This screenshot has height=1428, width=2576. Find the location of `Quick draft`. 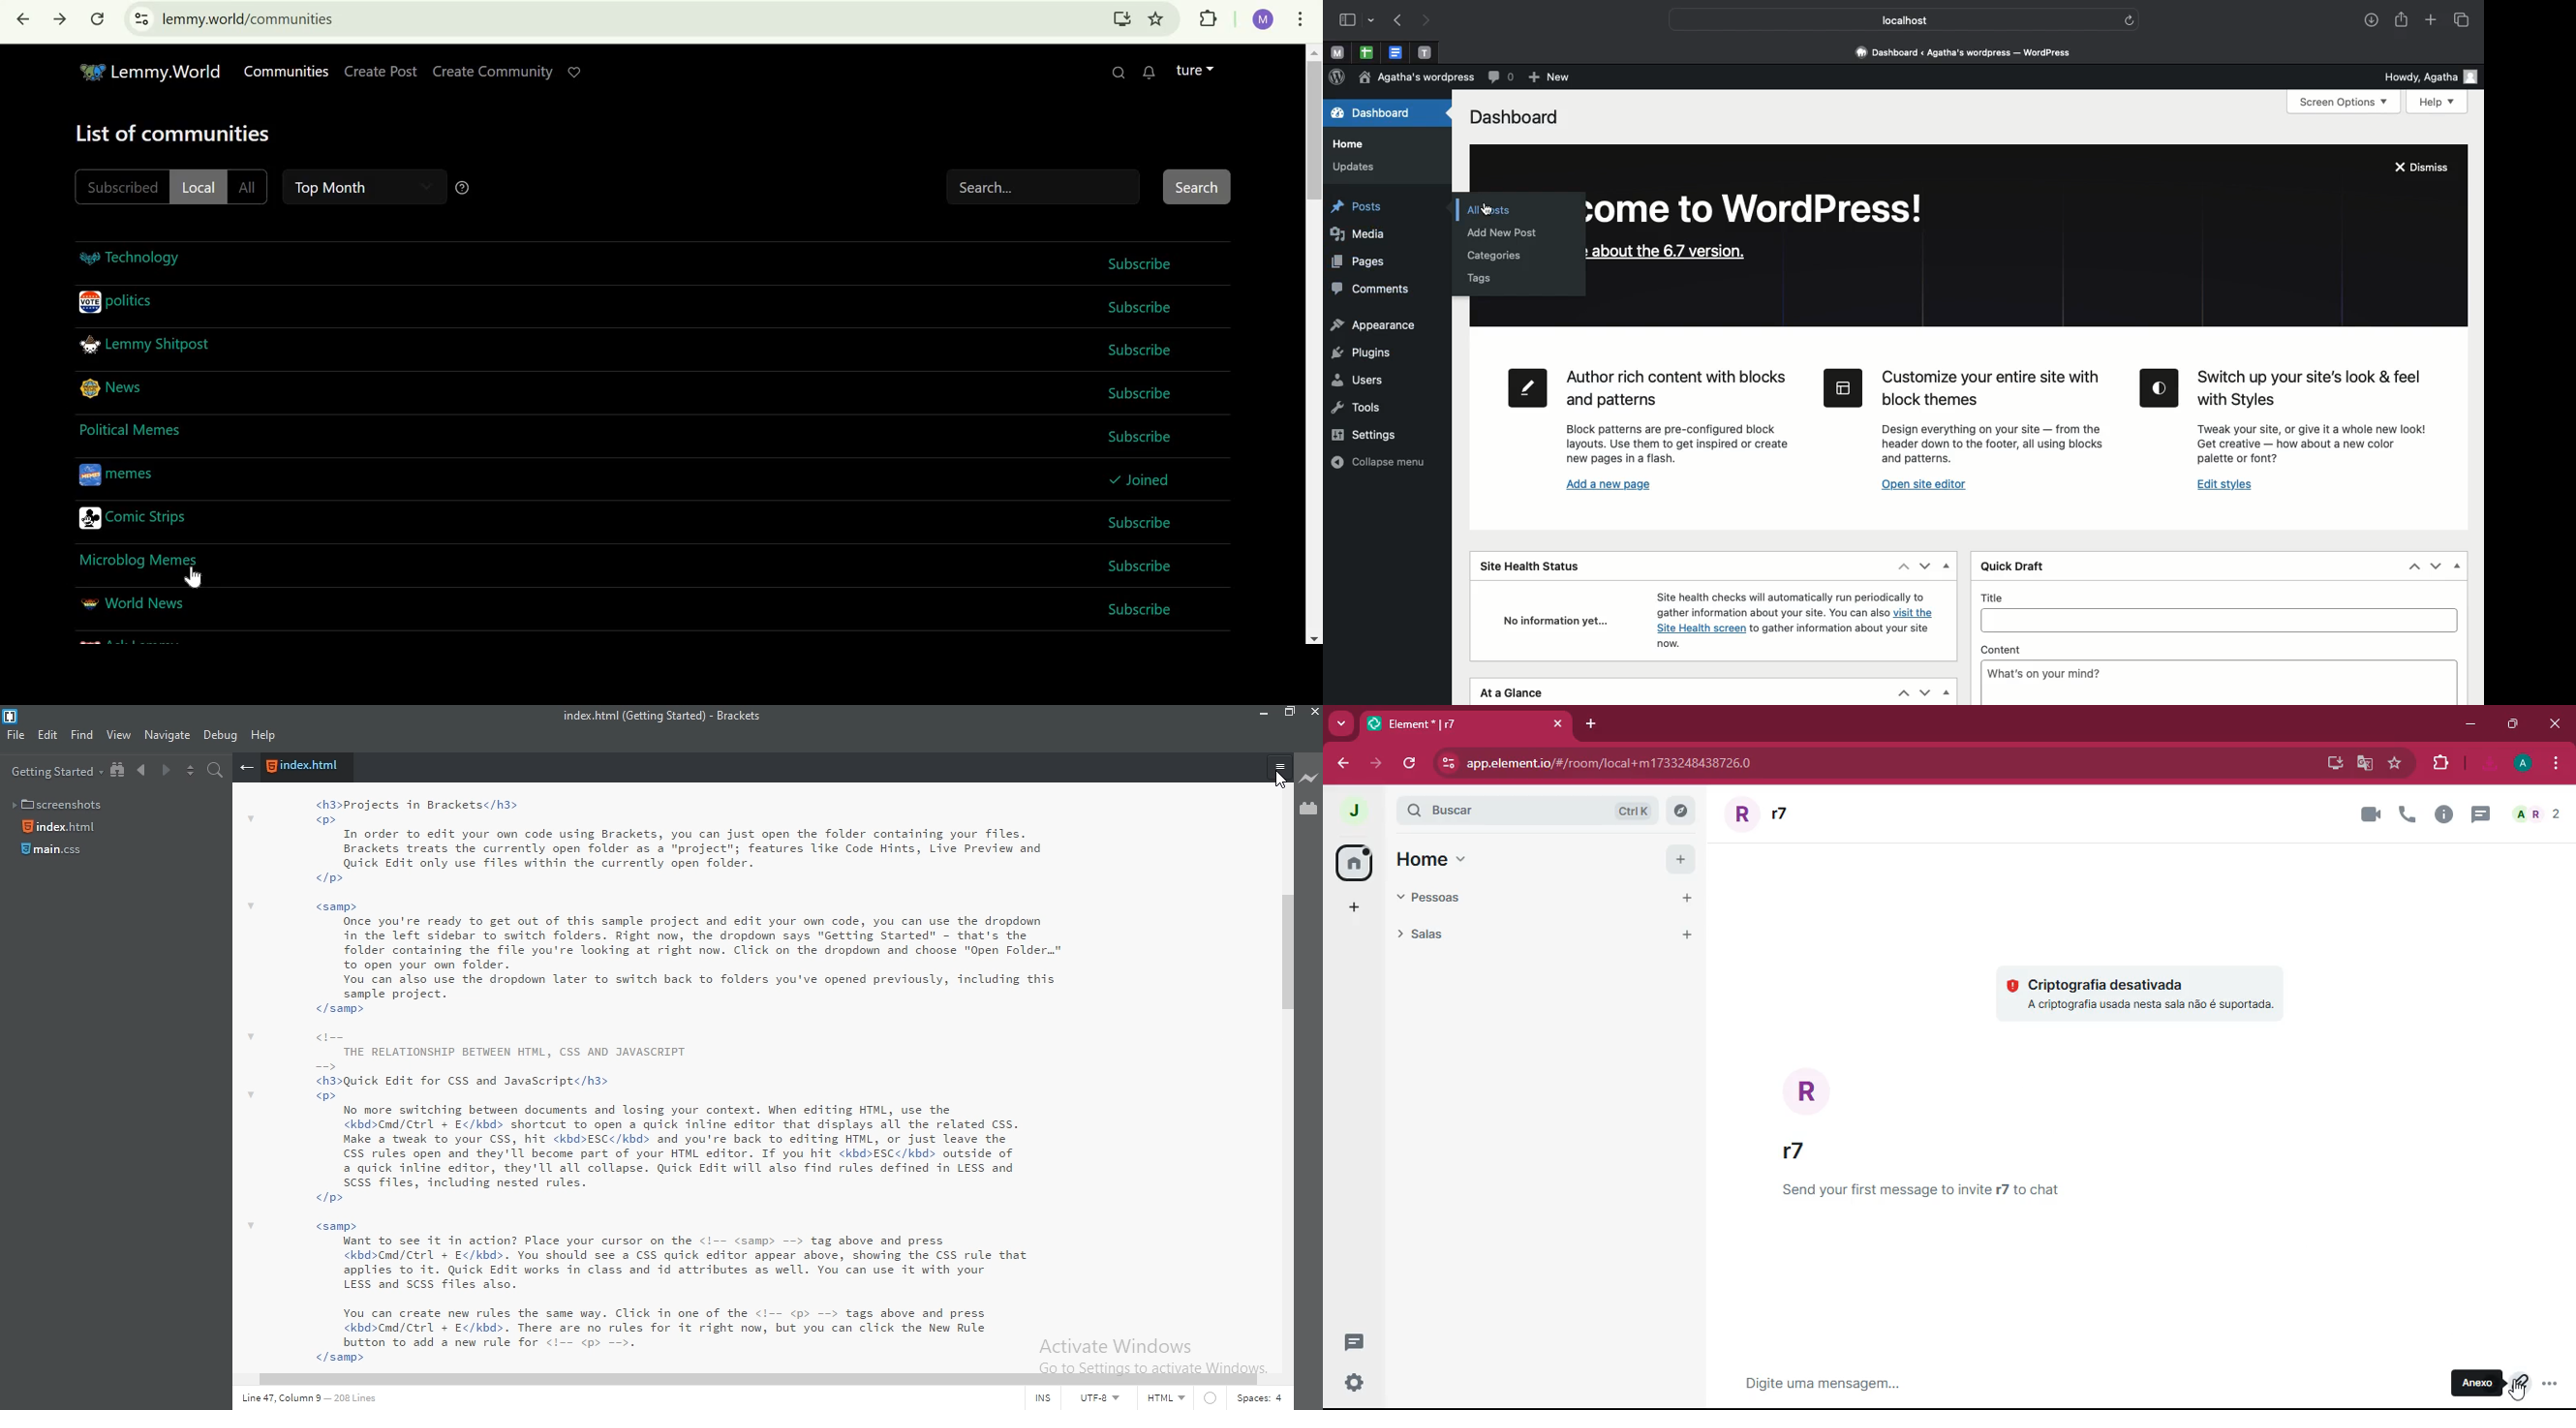

Quick draft is located at coordinates (2011, 567).